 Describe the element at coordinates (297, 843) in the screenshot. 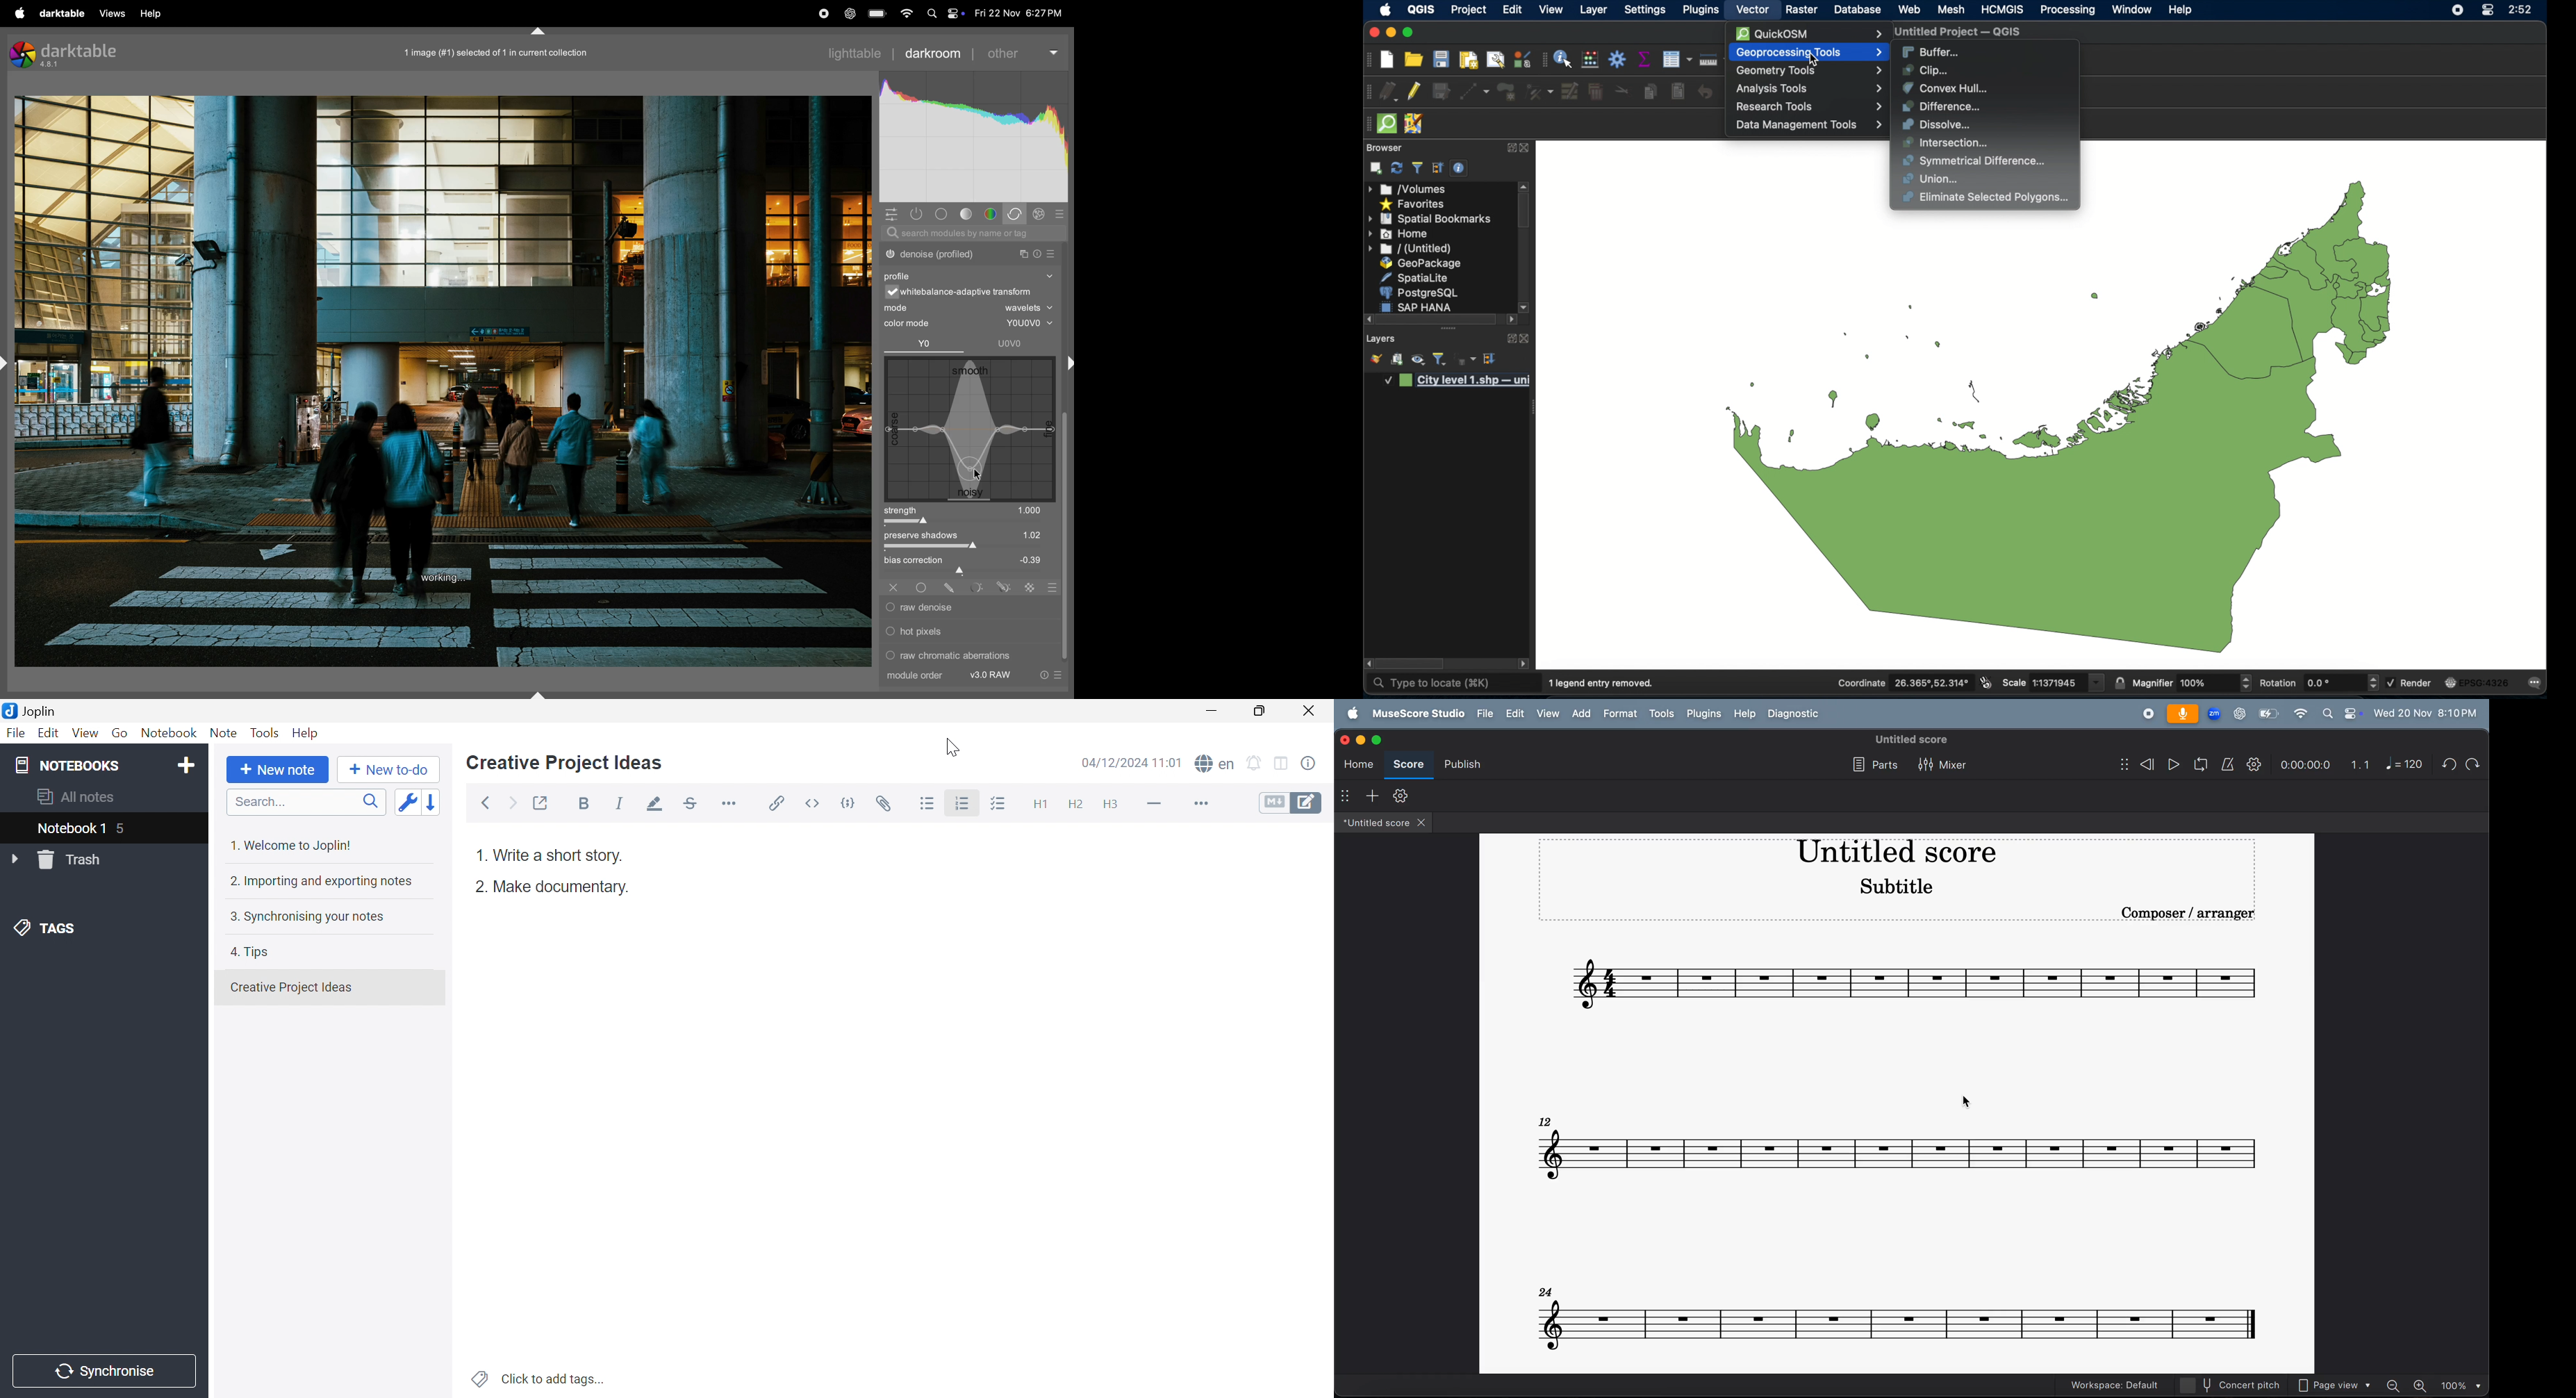

I see `1. Welcome to Joplin!` at that location.